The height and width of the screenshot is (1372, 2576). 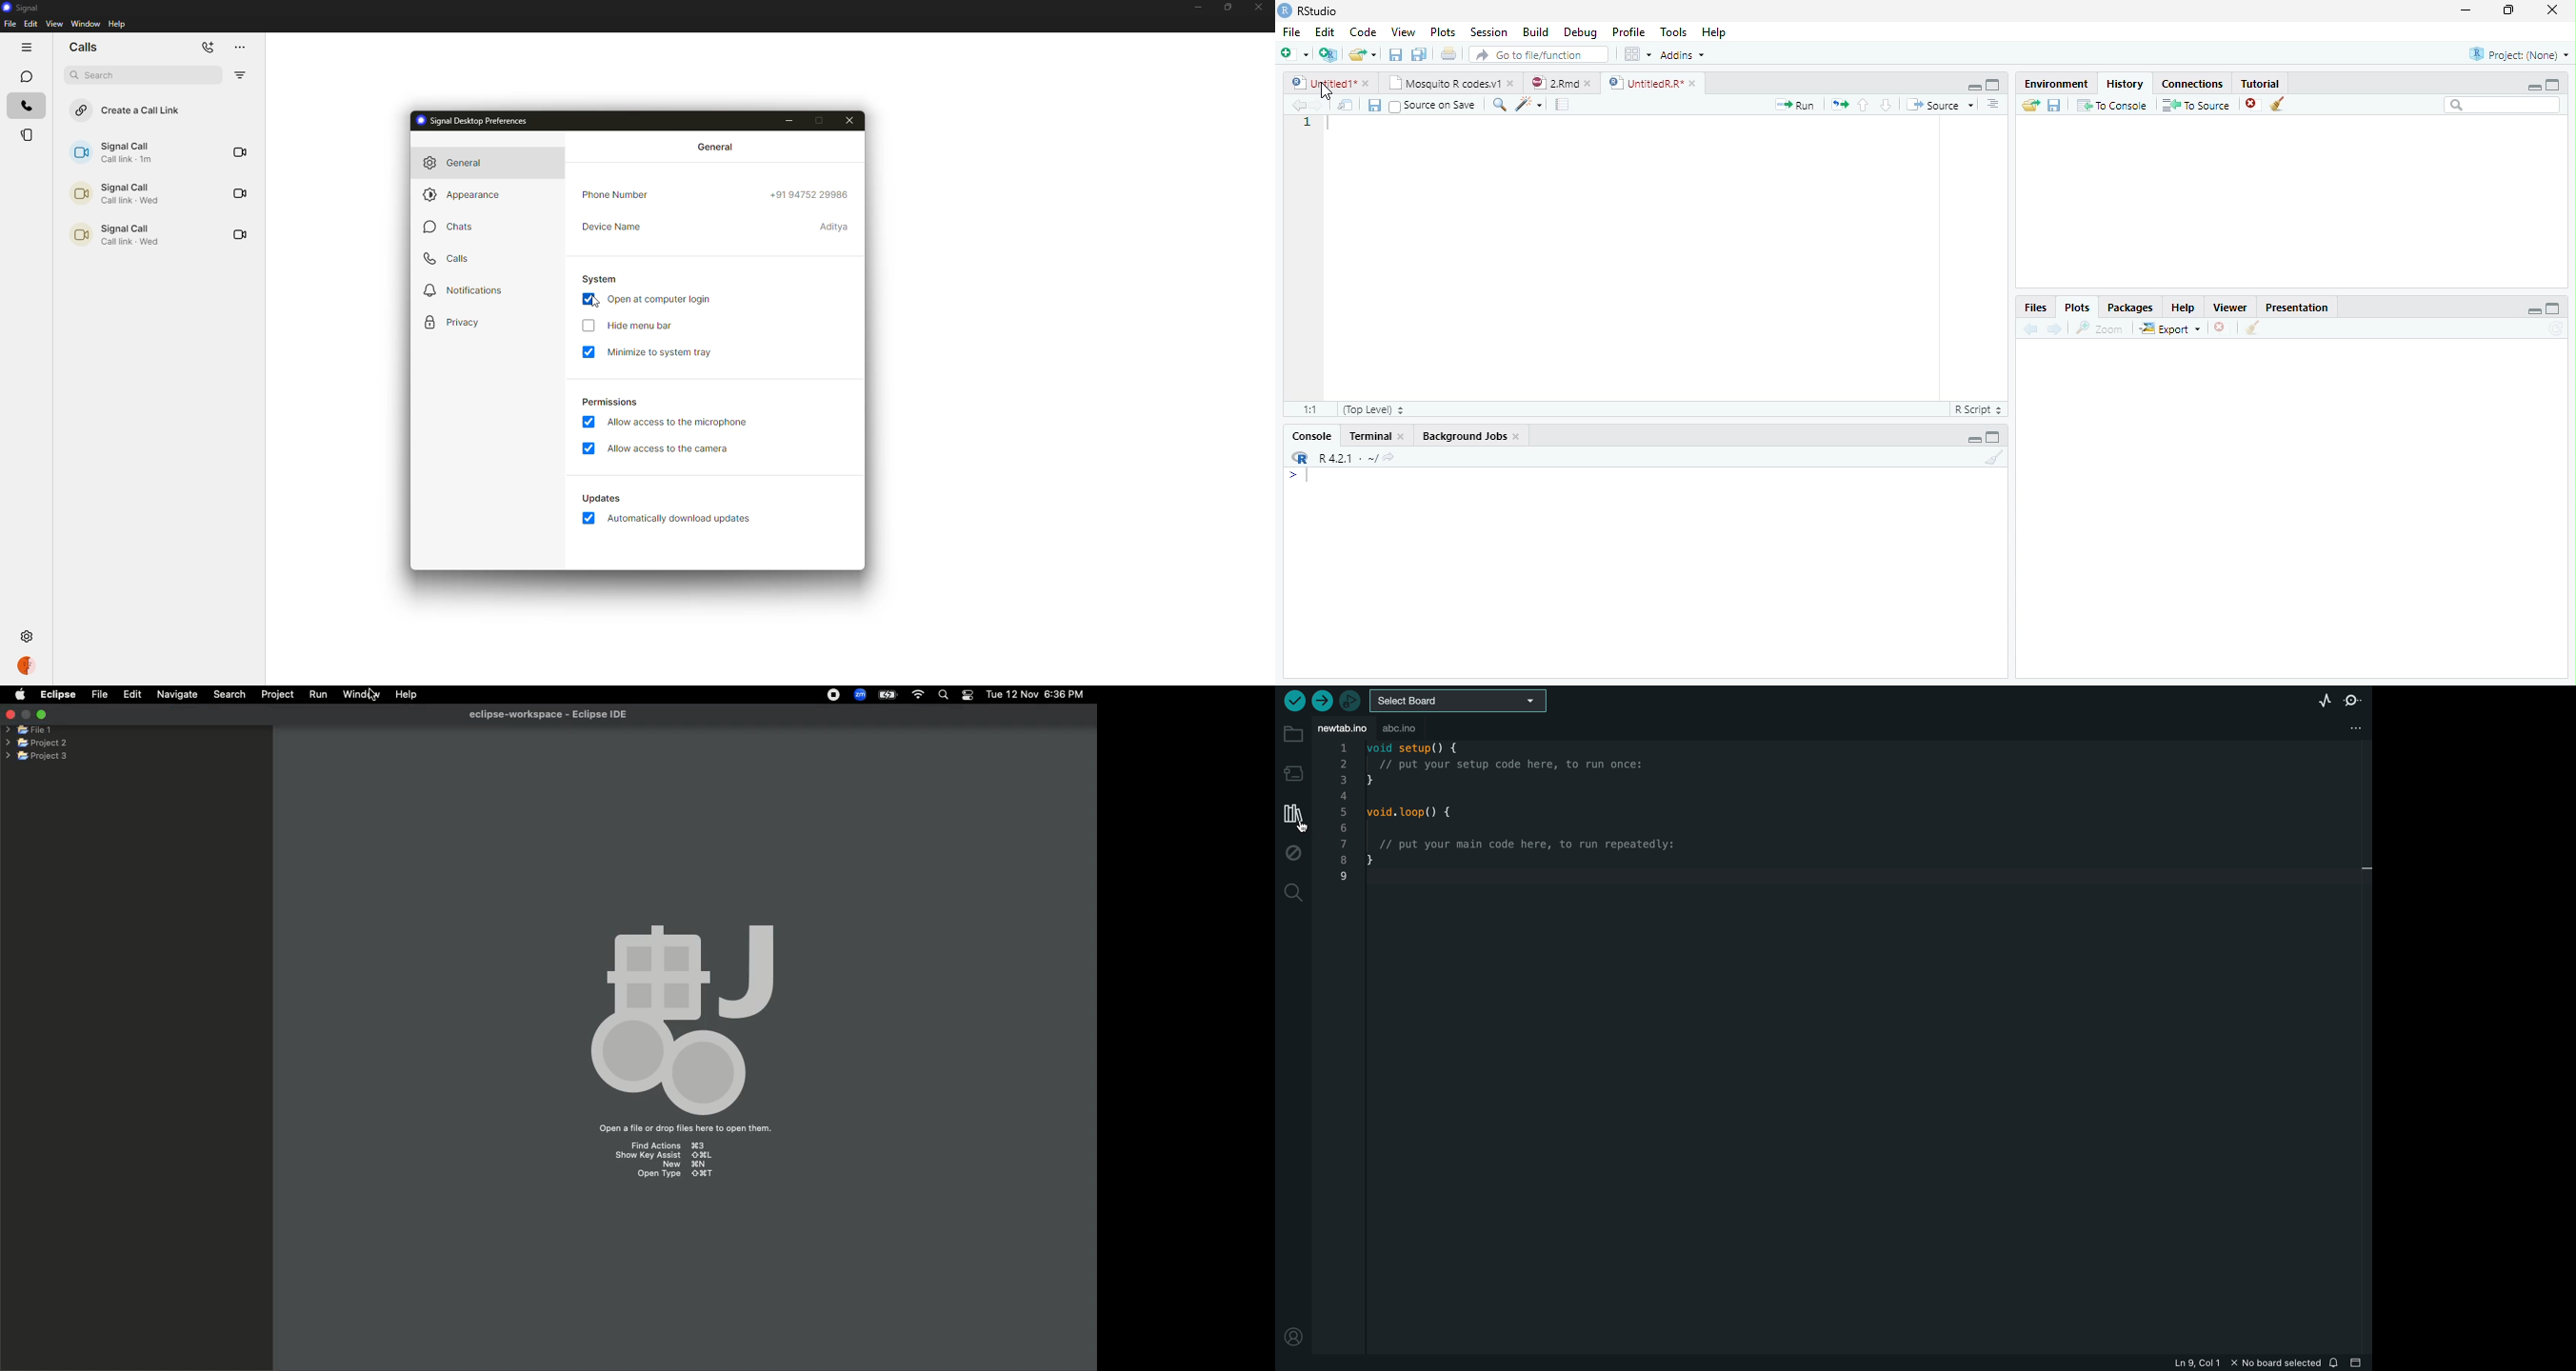 What do you see at coordinates (2520, 53) in the screenshot?
I see `Project (None)` at bounding box center [2520, 53].